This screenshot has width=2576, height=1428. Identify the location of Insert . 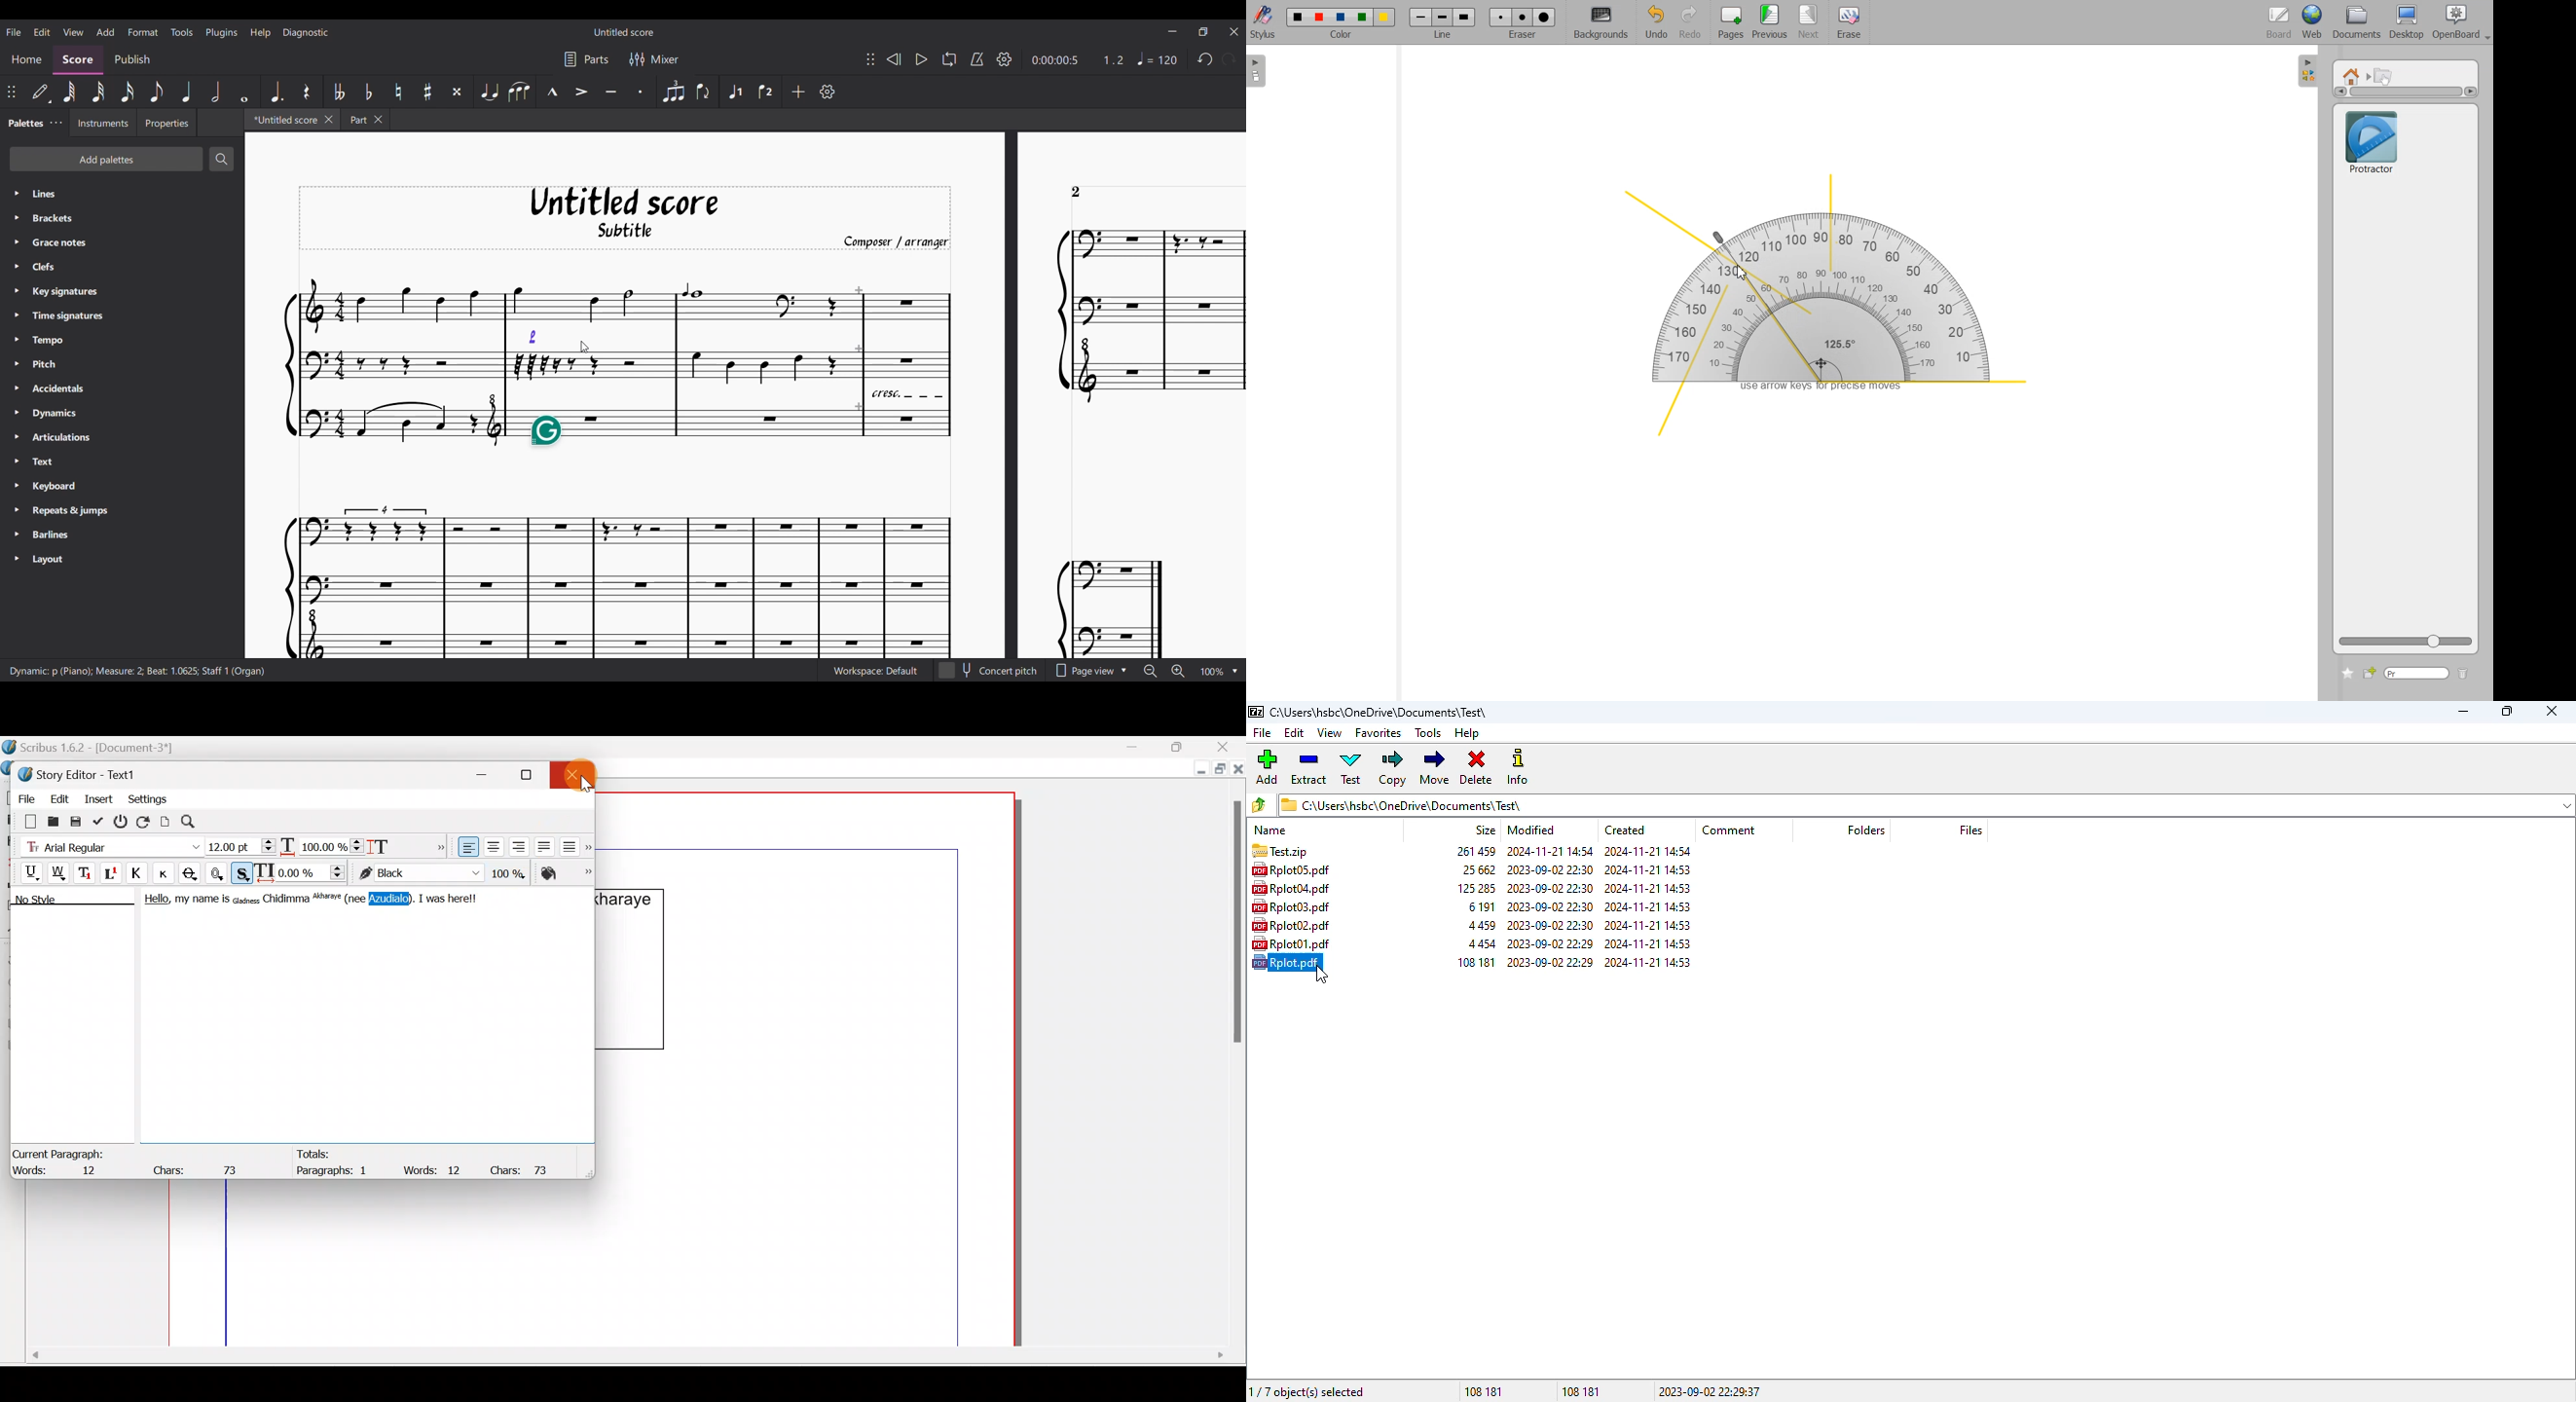
(99, 798).